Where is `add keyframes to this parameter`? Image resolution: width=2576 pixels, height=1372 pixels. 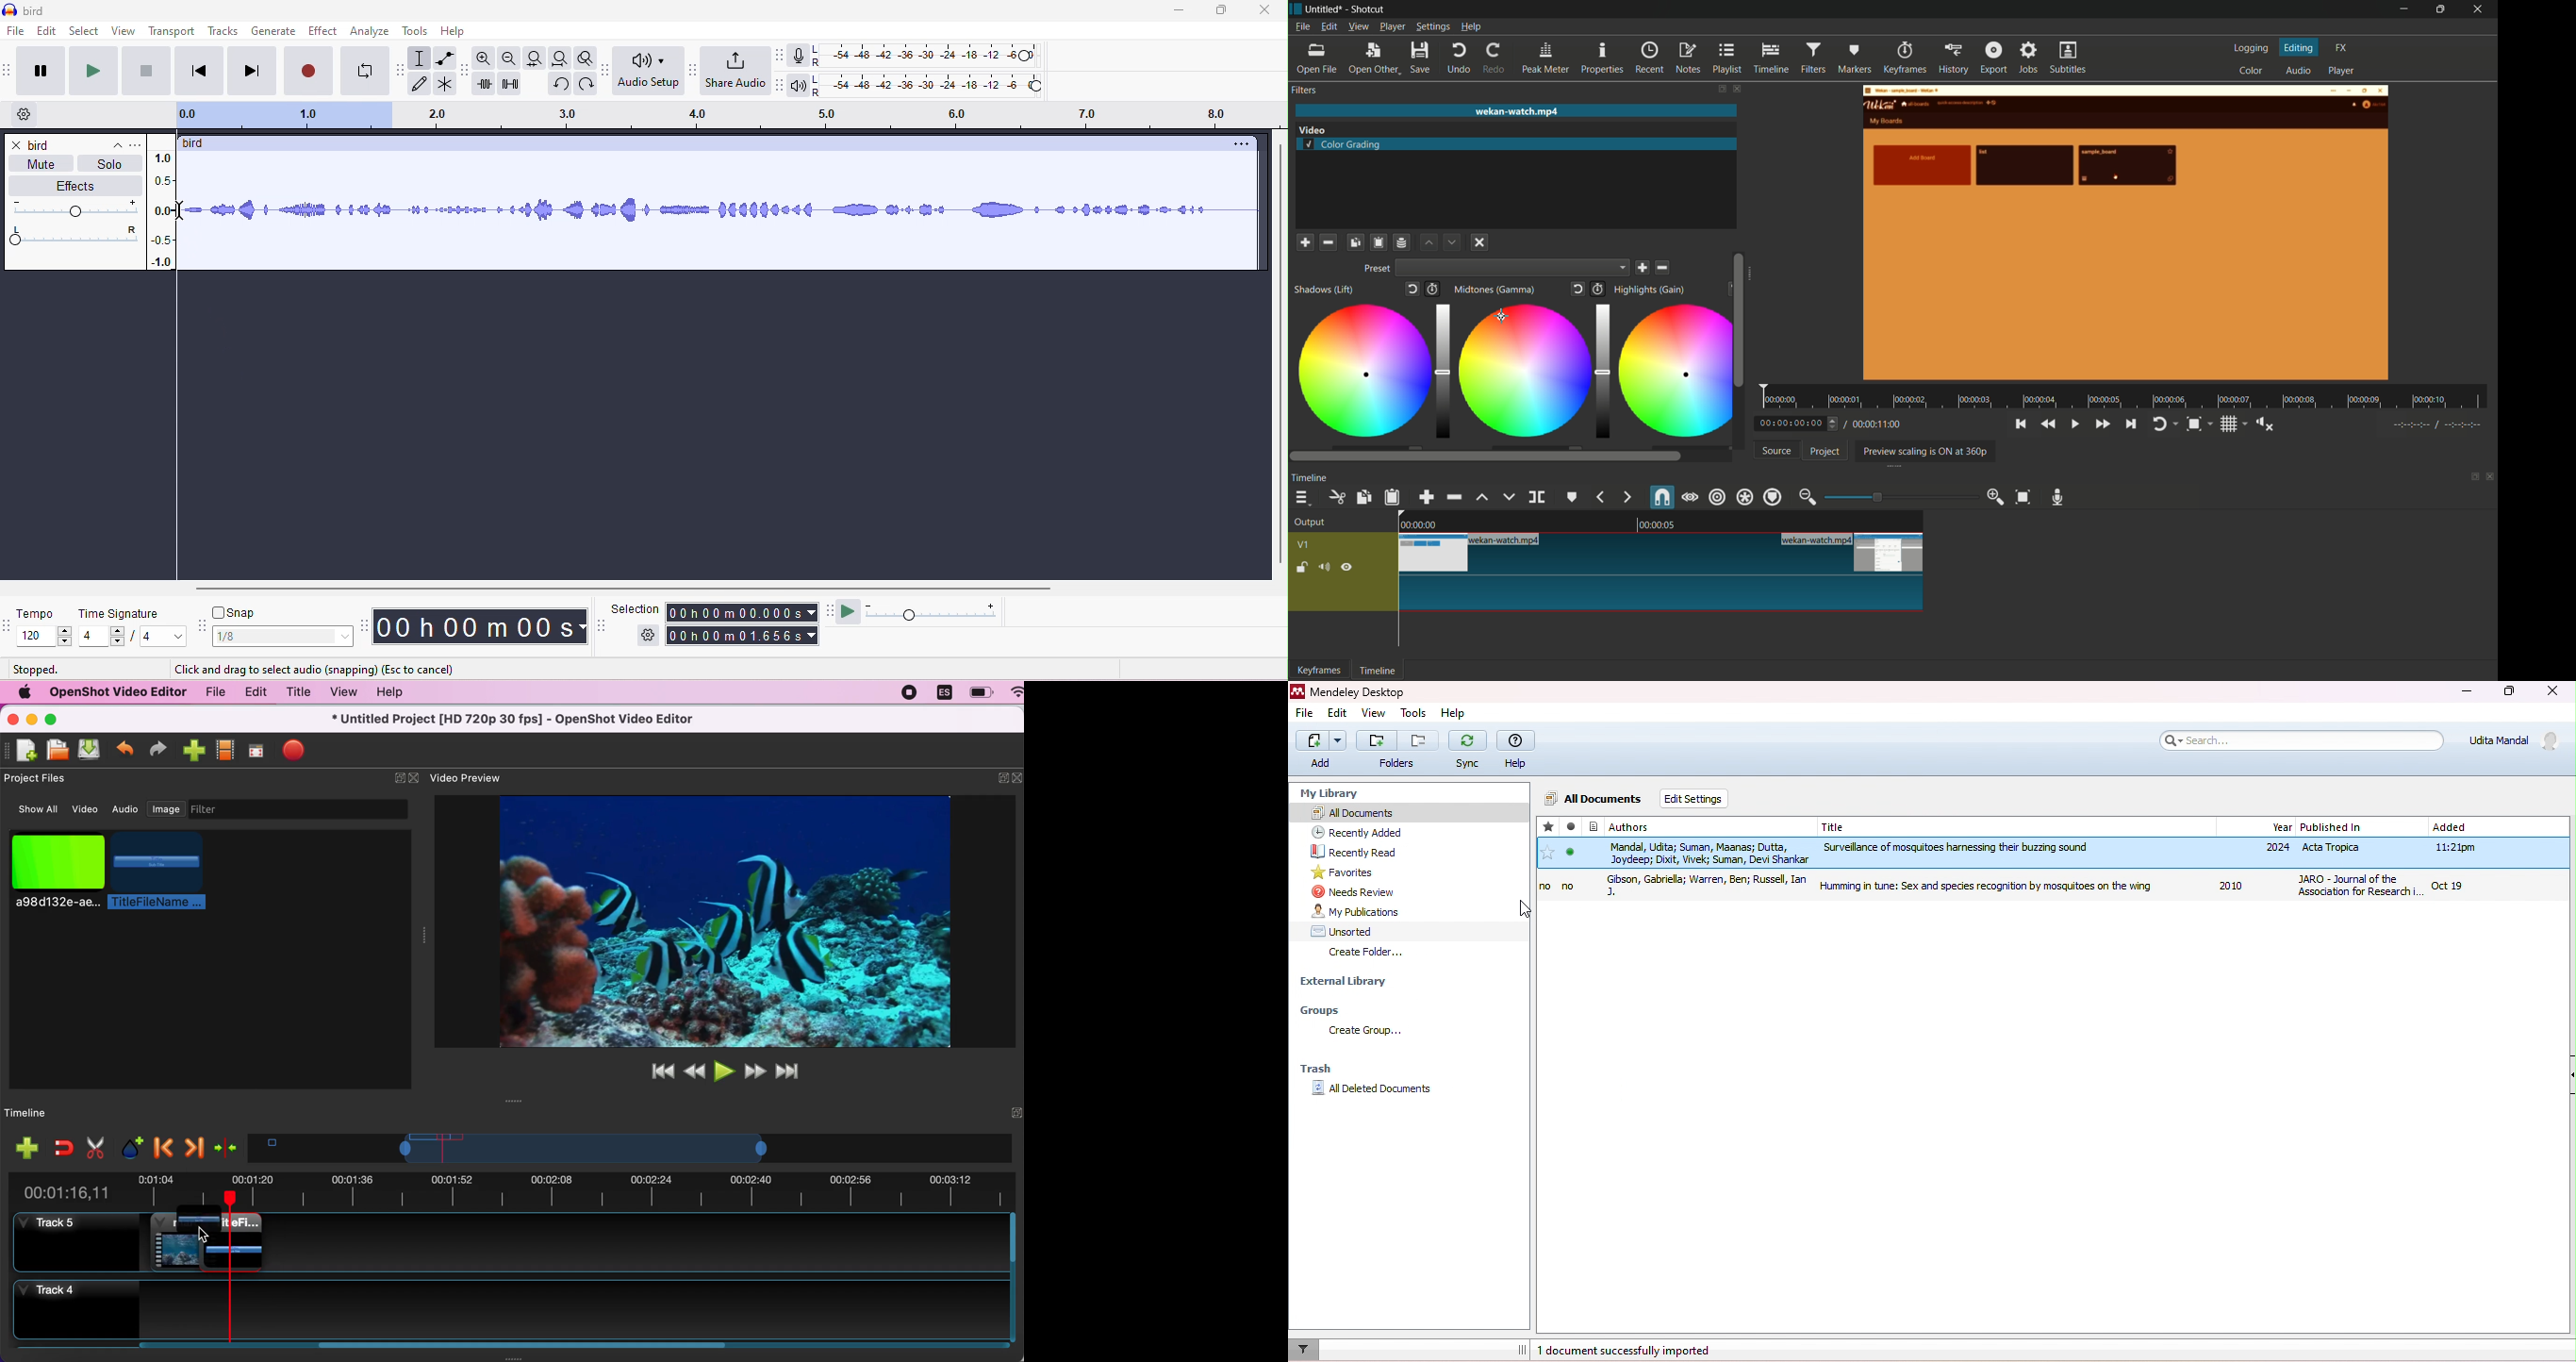
add keyframes to this parameter is located at coordinates (1432, 288).